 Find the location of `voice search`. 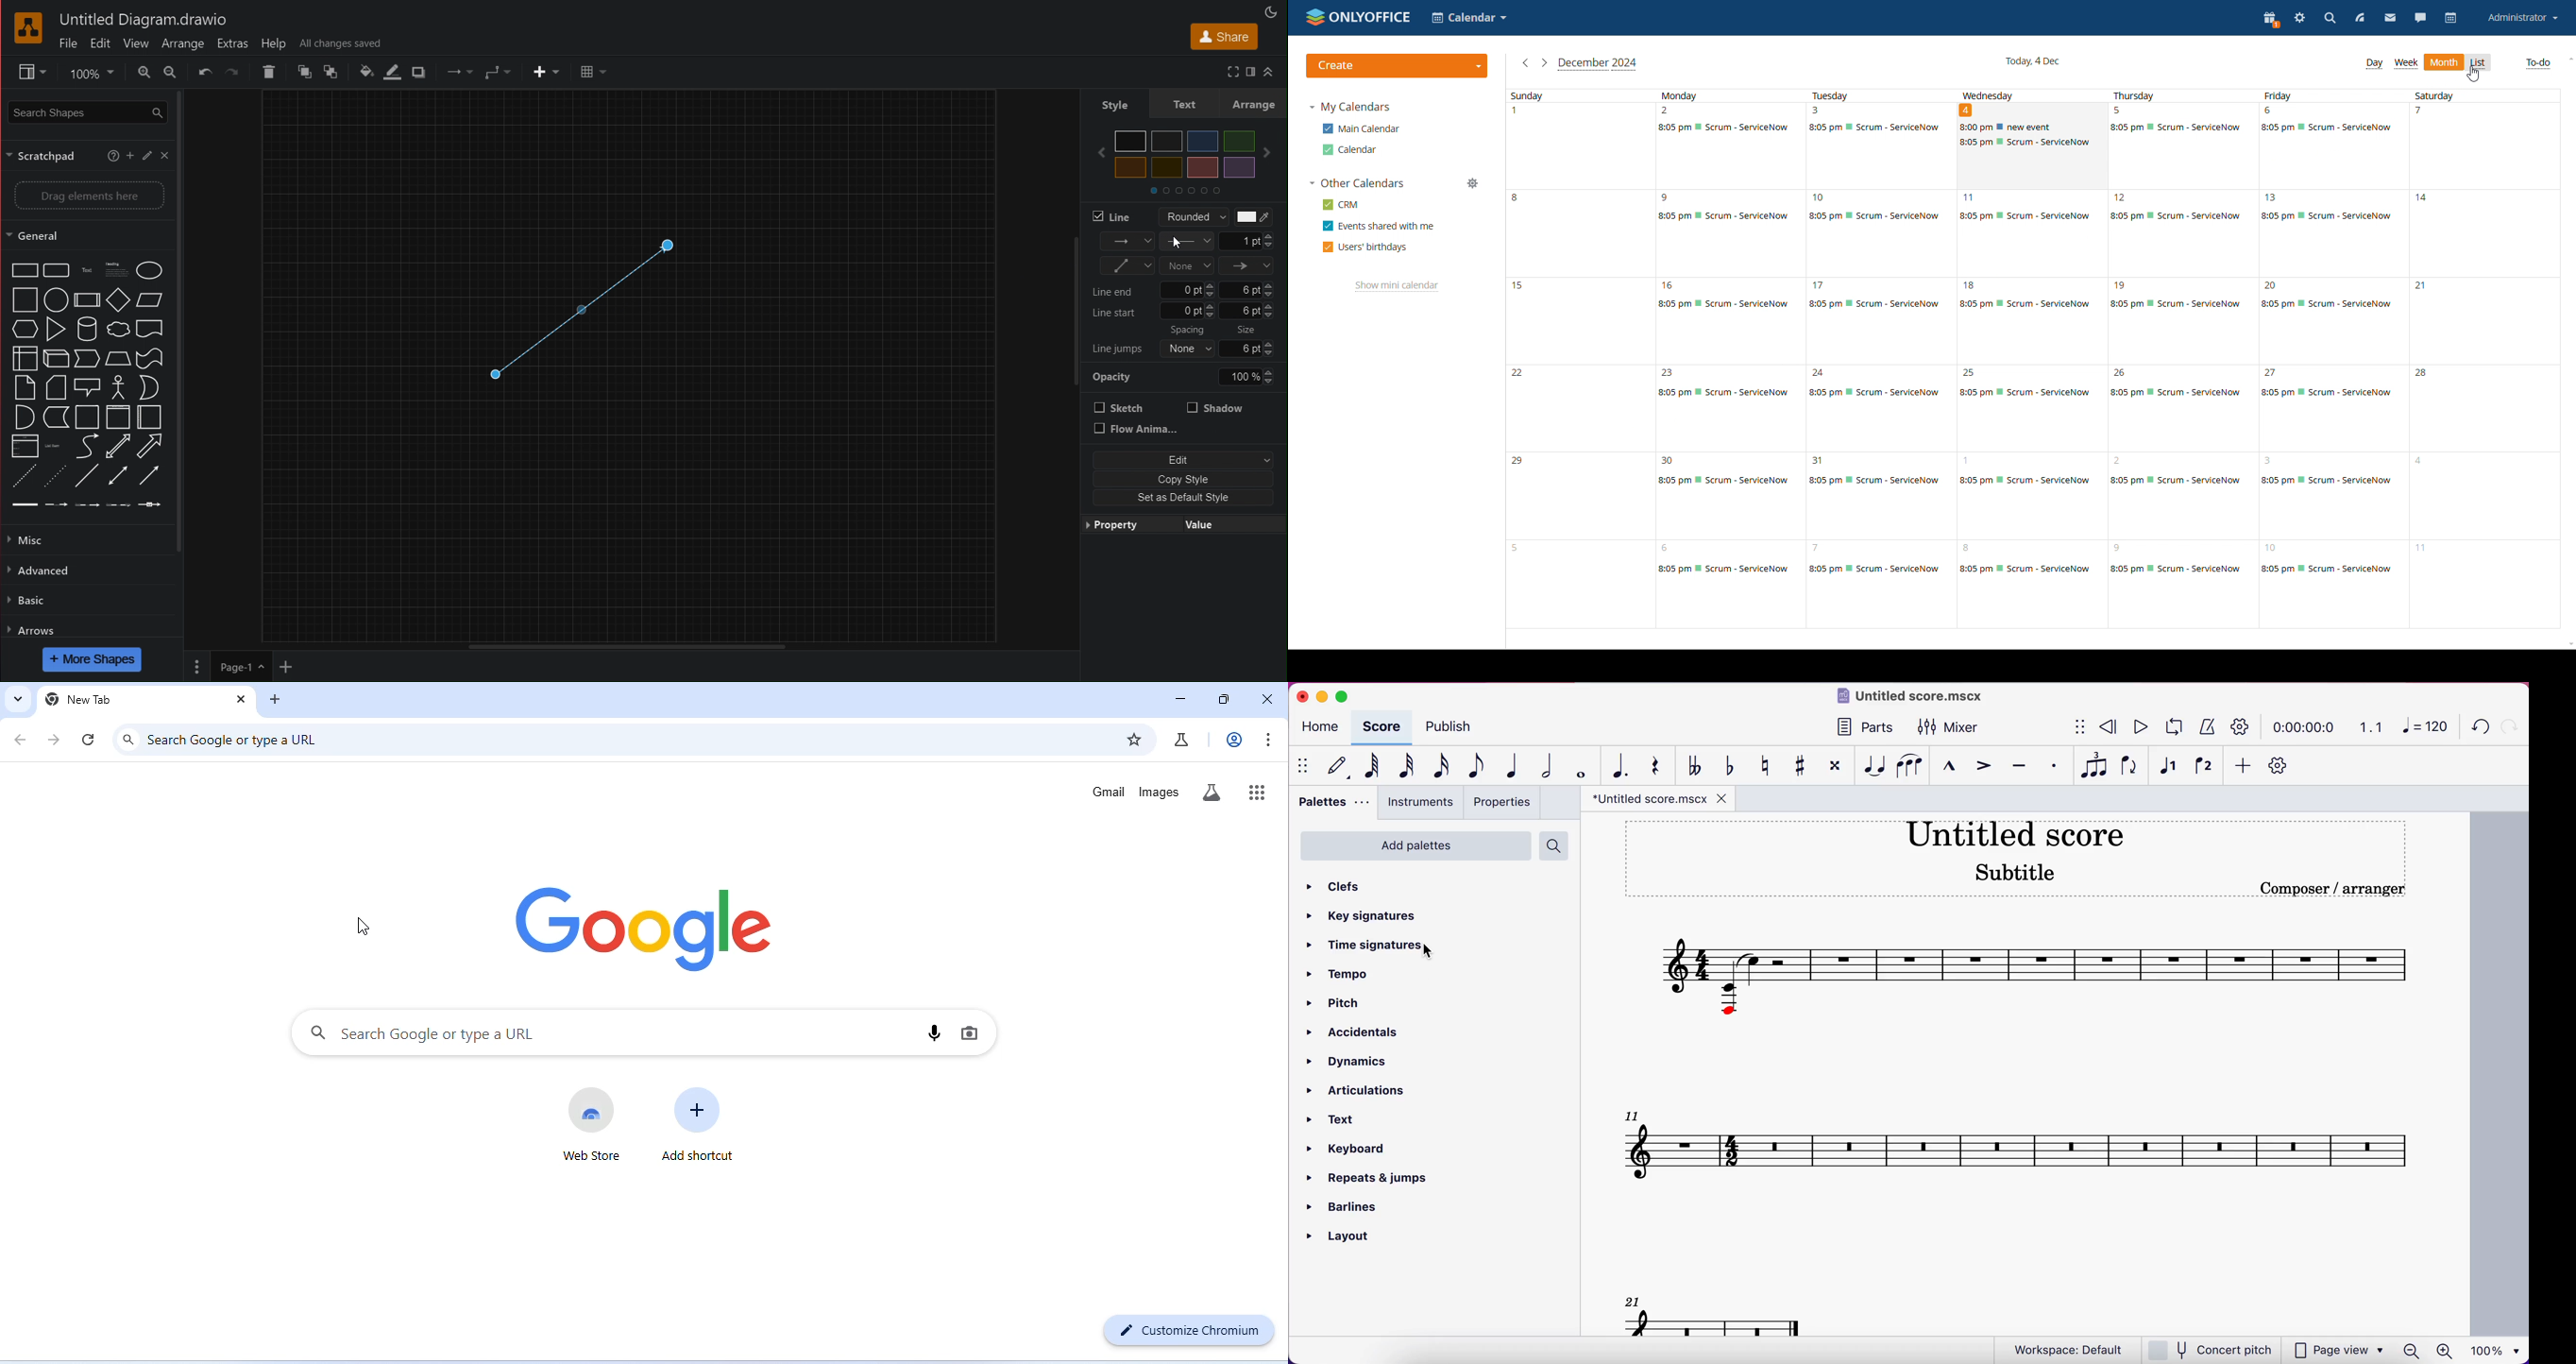

voice search is located at coordinates (936, 1032).